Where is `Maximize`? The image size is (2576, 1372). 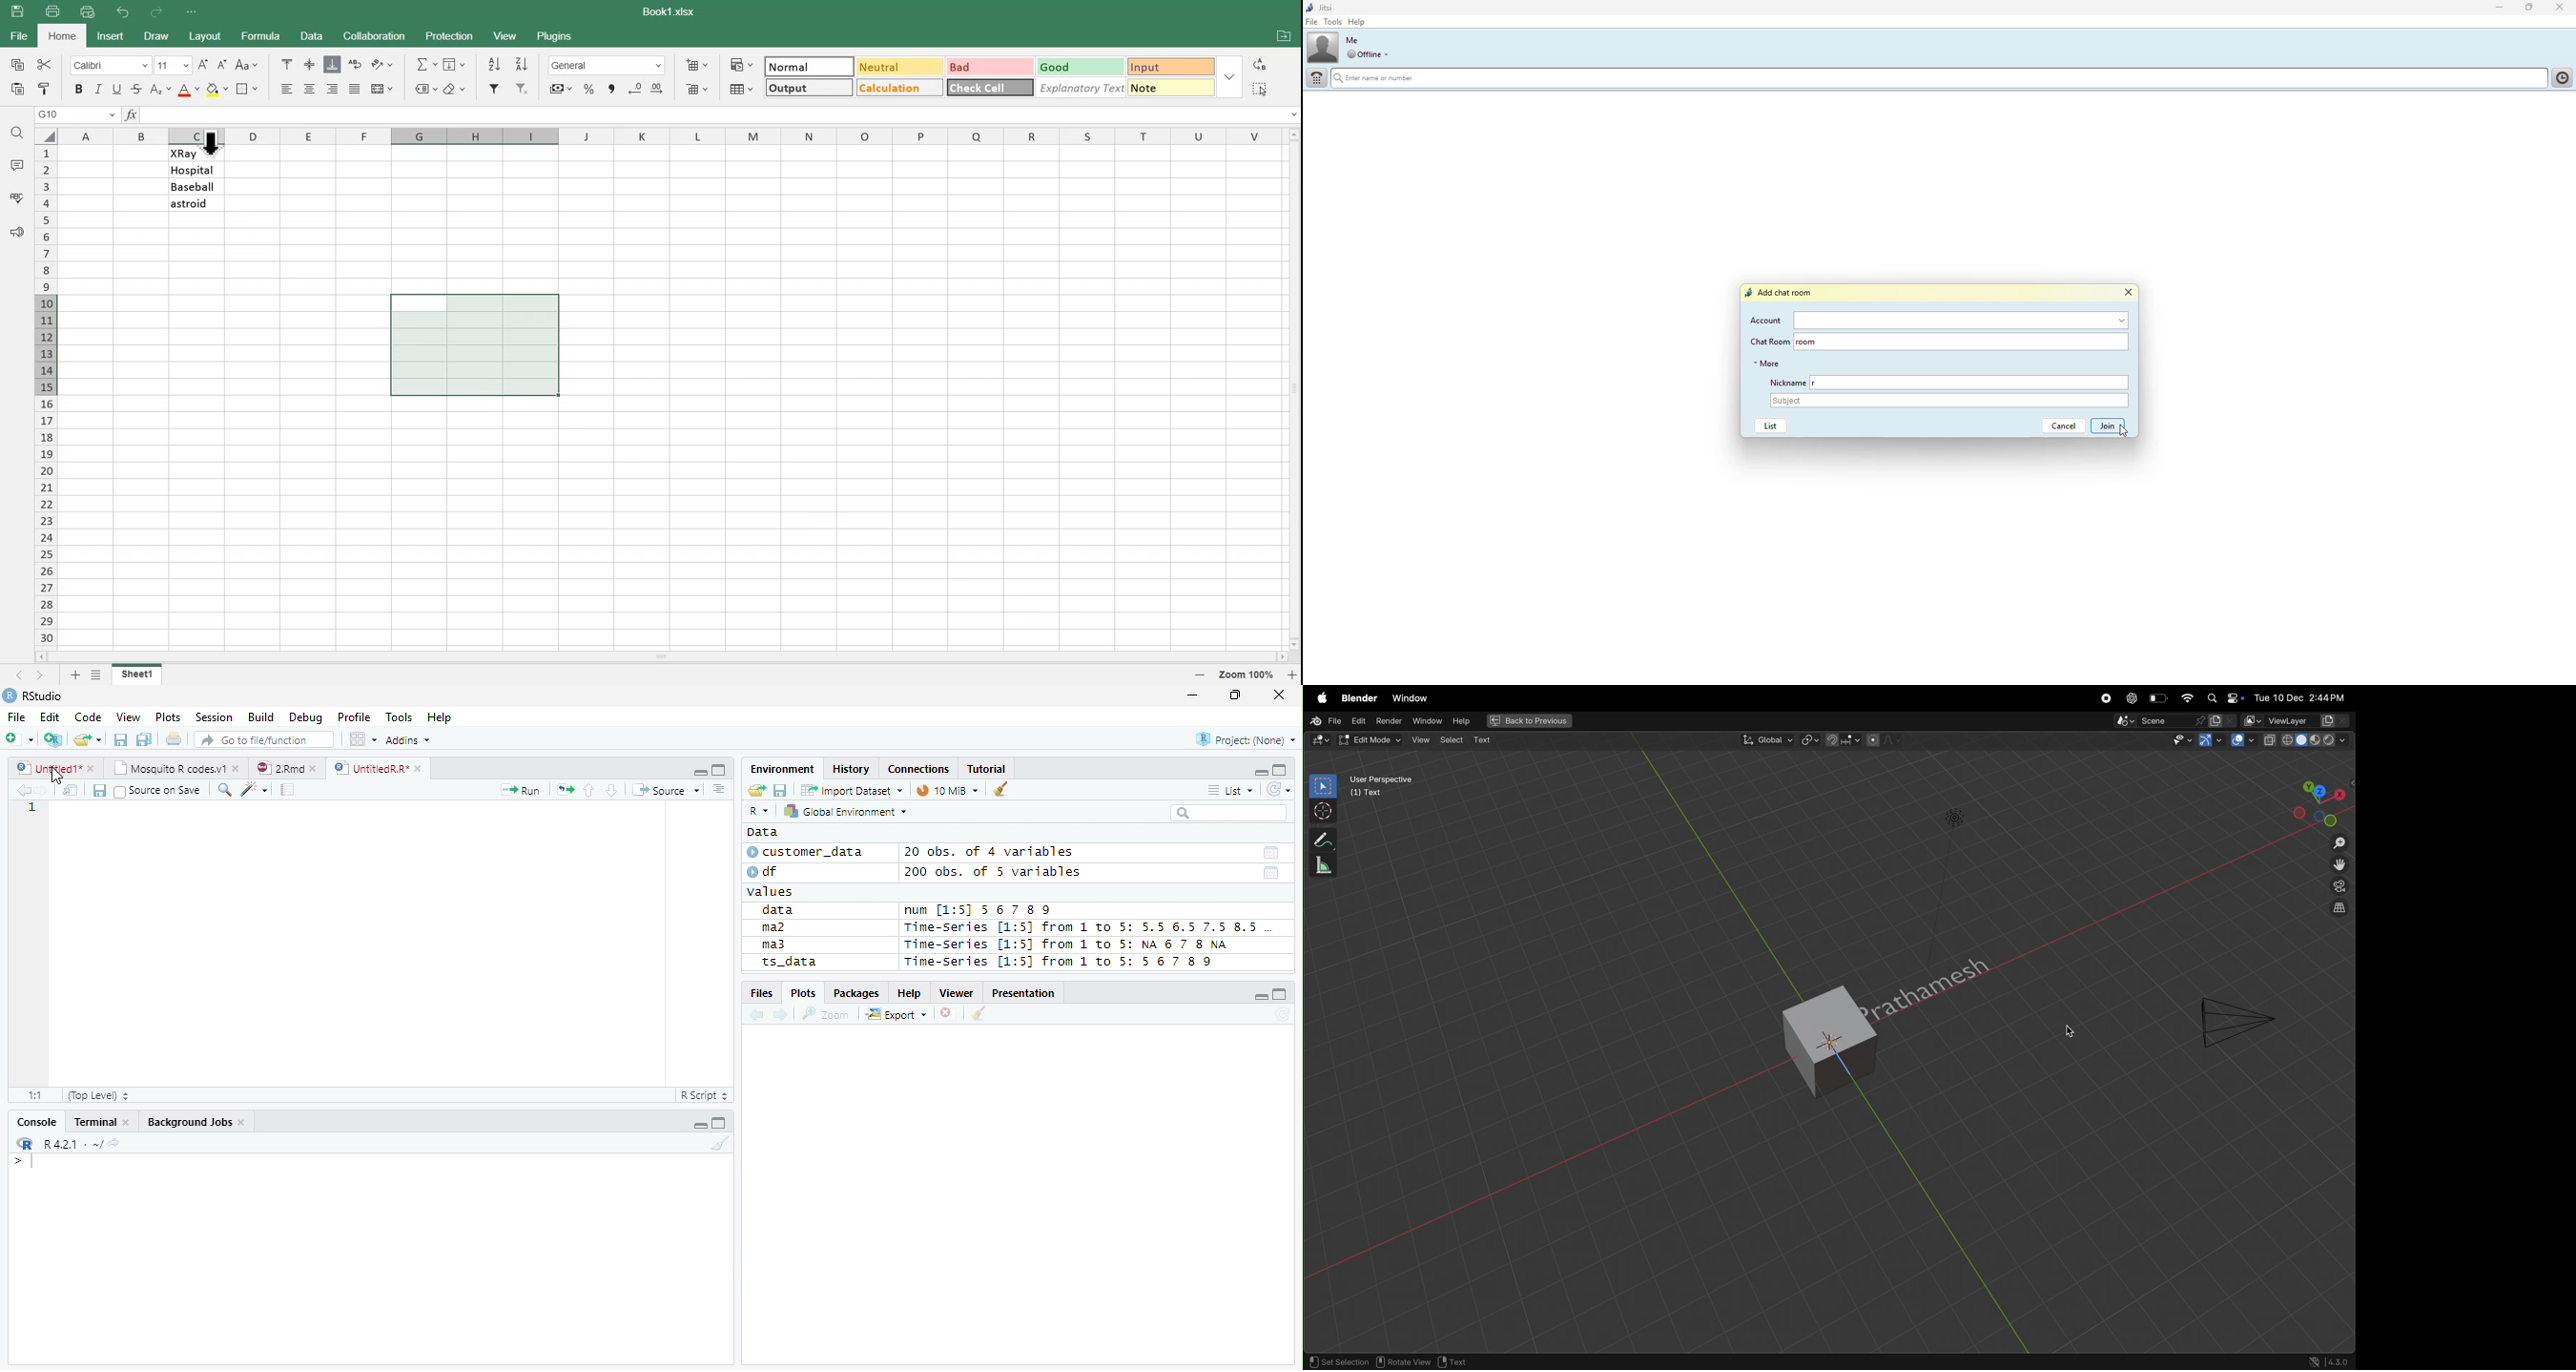
Maximize is located at coordinates (1281, 770).